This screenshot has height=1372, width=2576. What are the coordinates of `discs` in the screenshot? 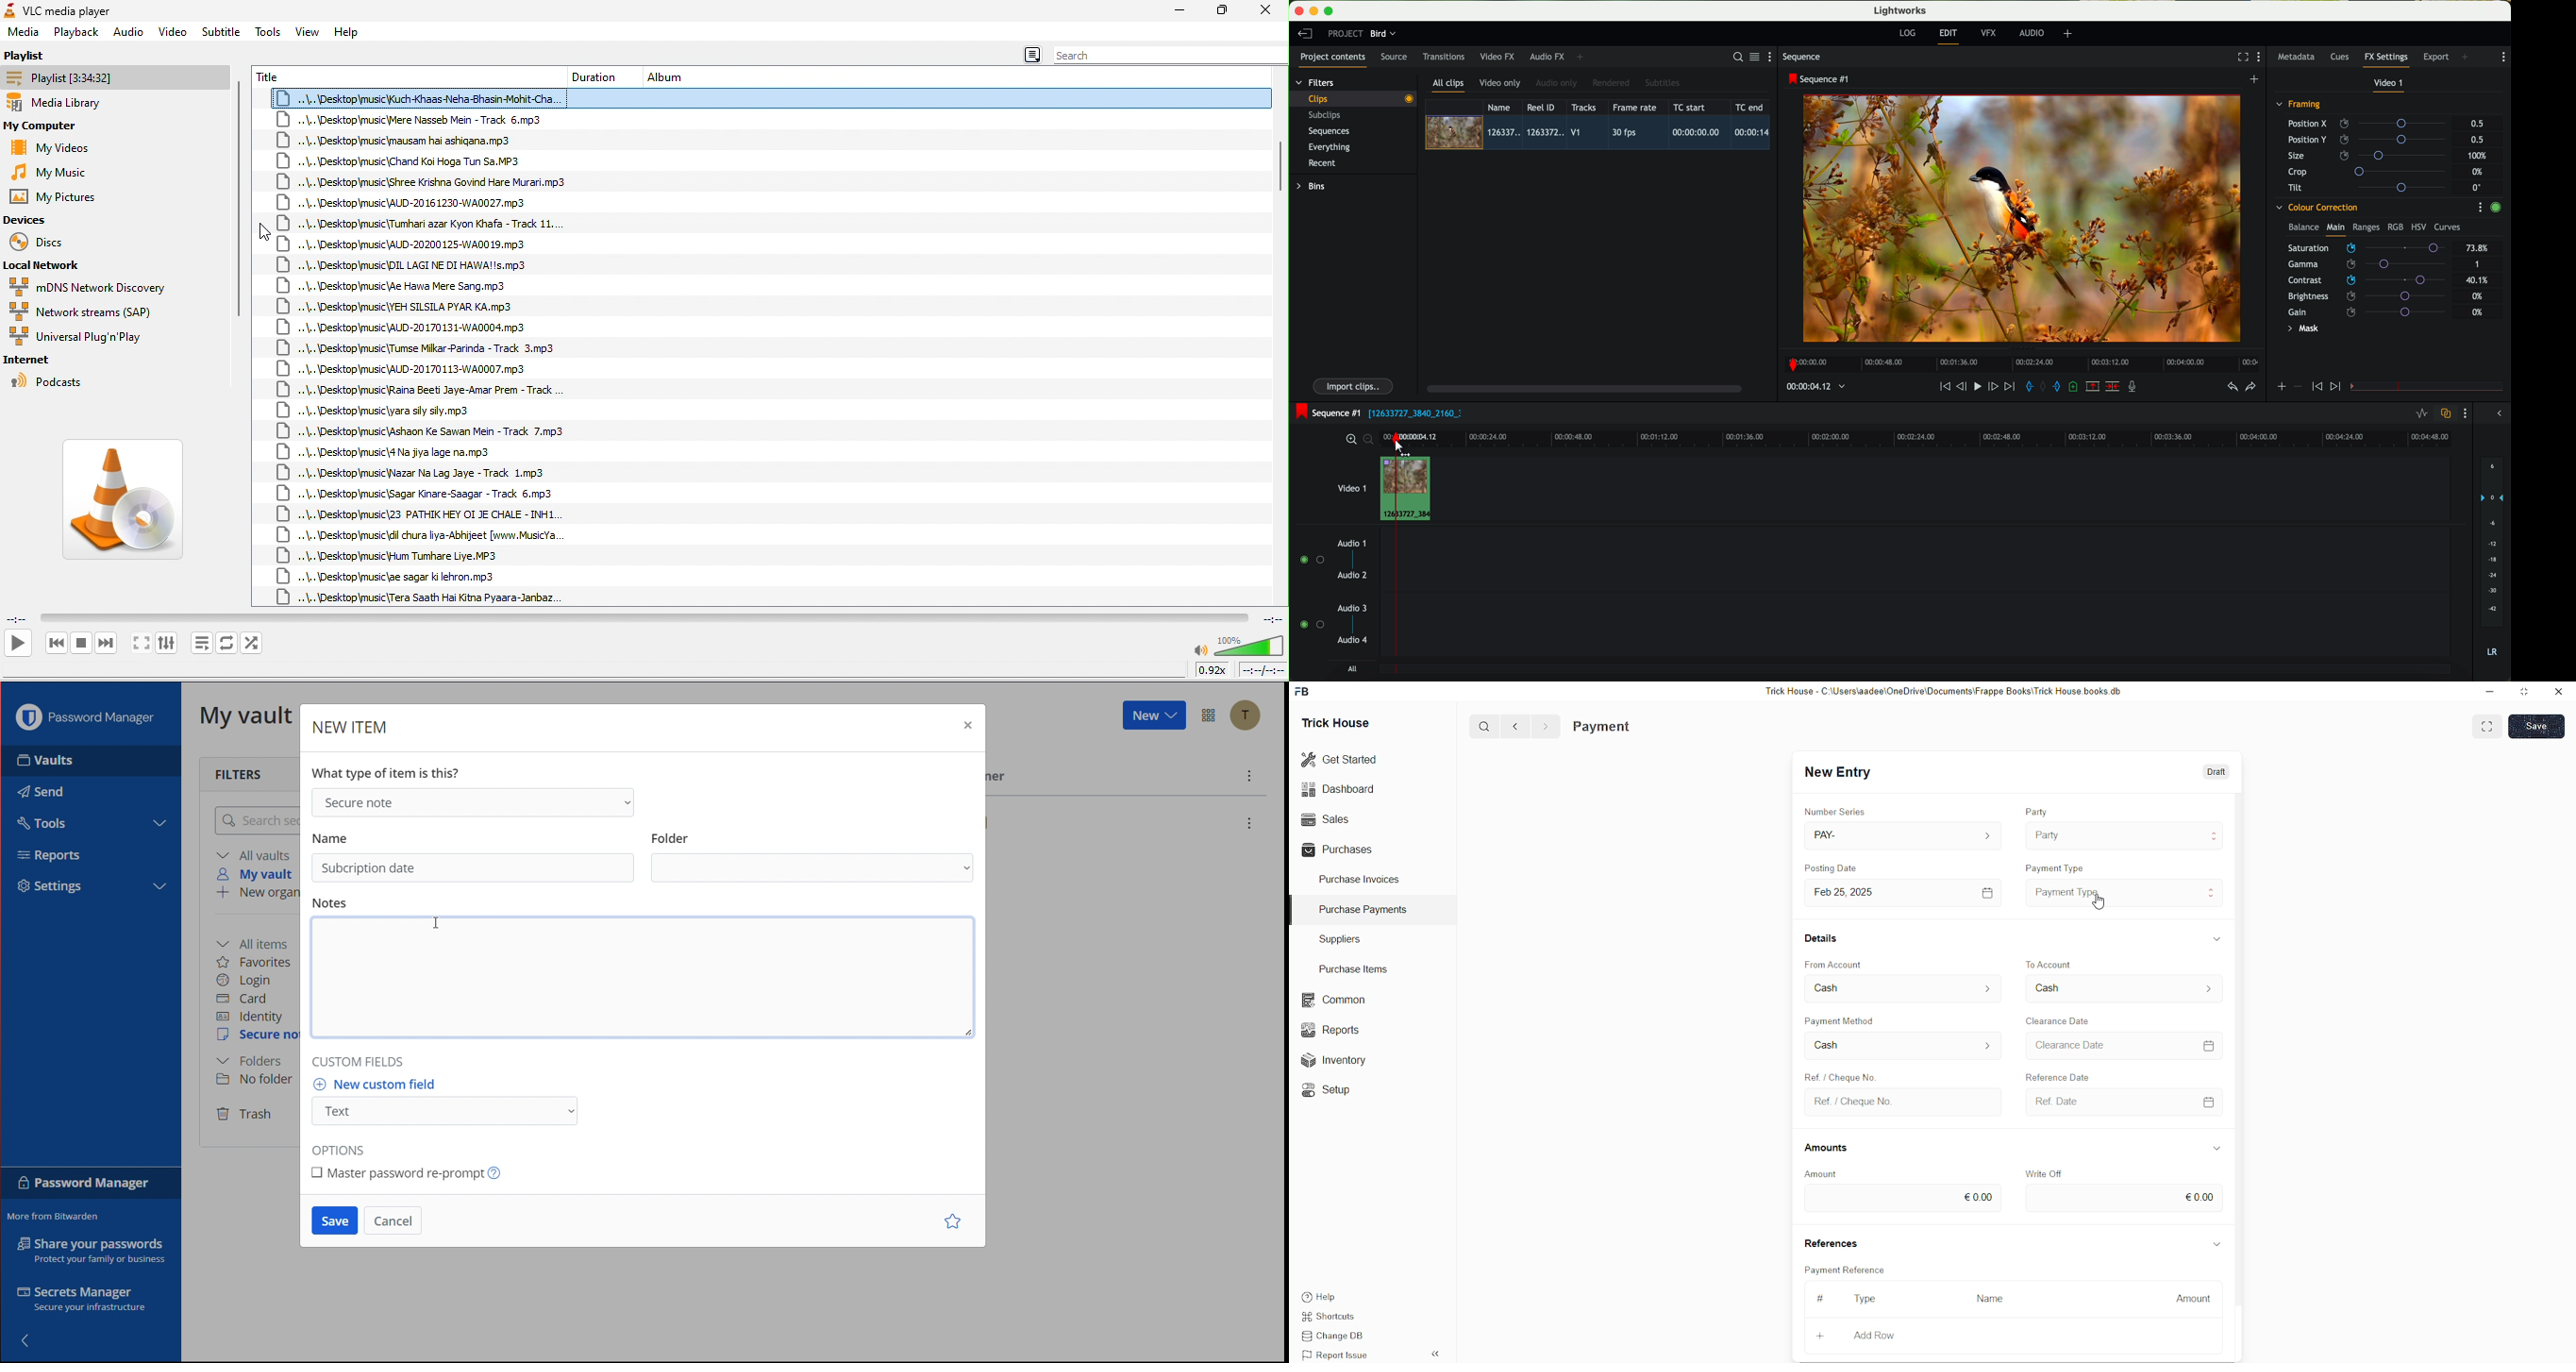 It's located at (52, 241).